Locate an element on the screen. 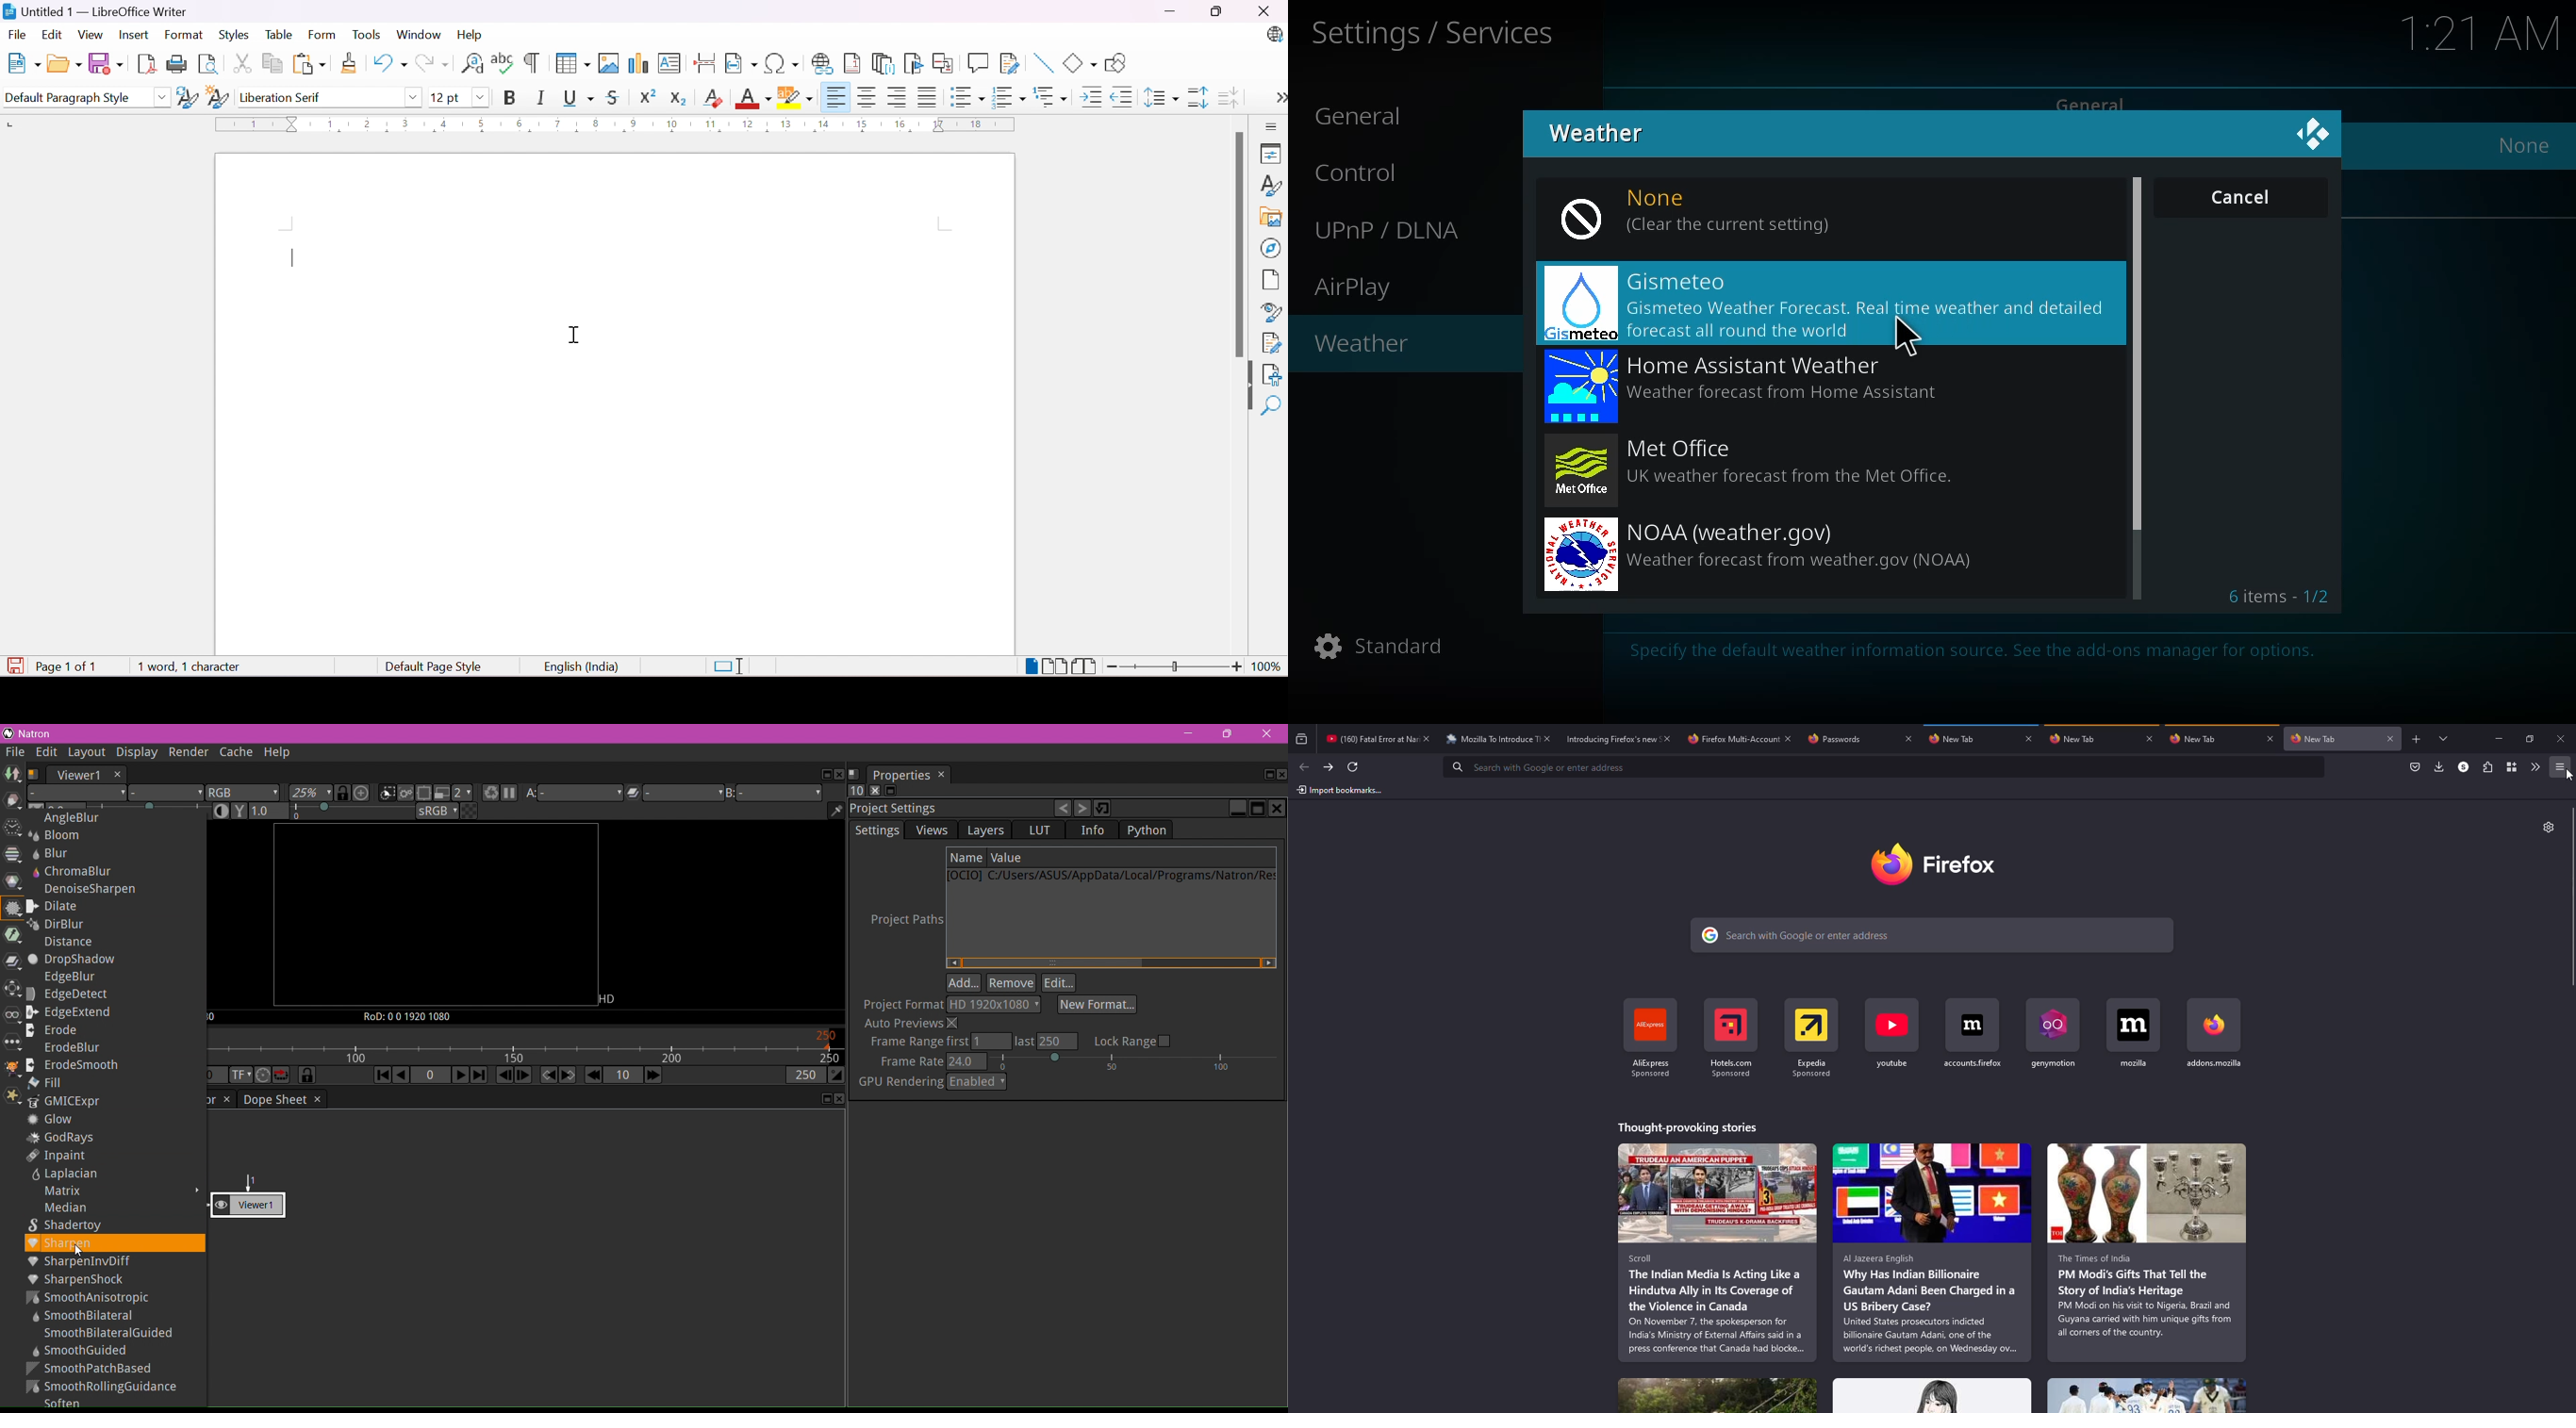 Image resolution: width=2576 pixels, height=1428 pixels. Add is located at coordinates (965, 984).